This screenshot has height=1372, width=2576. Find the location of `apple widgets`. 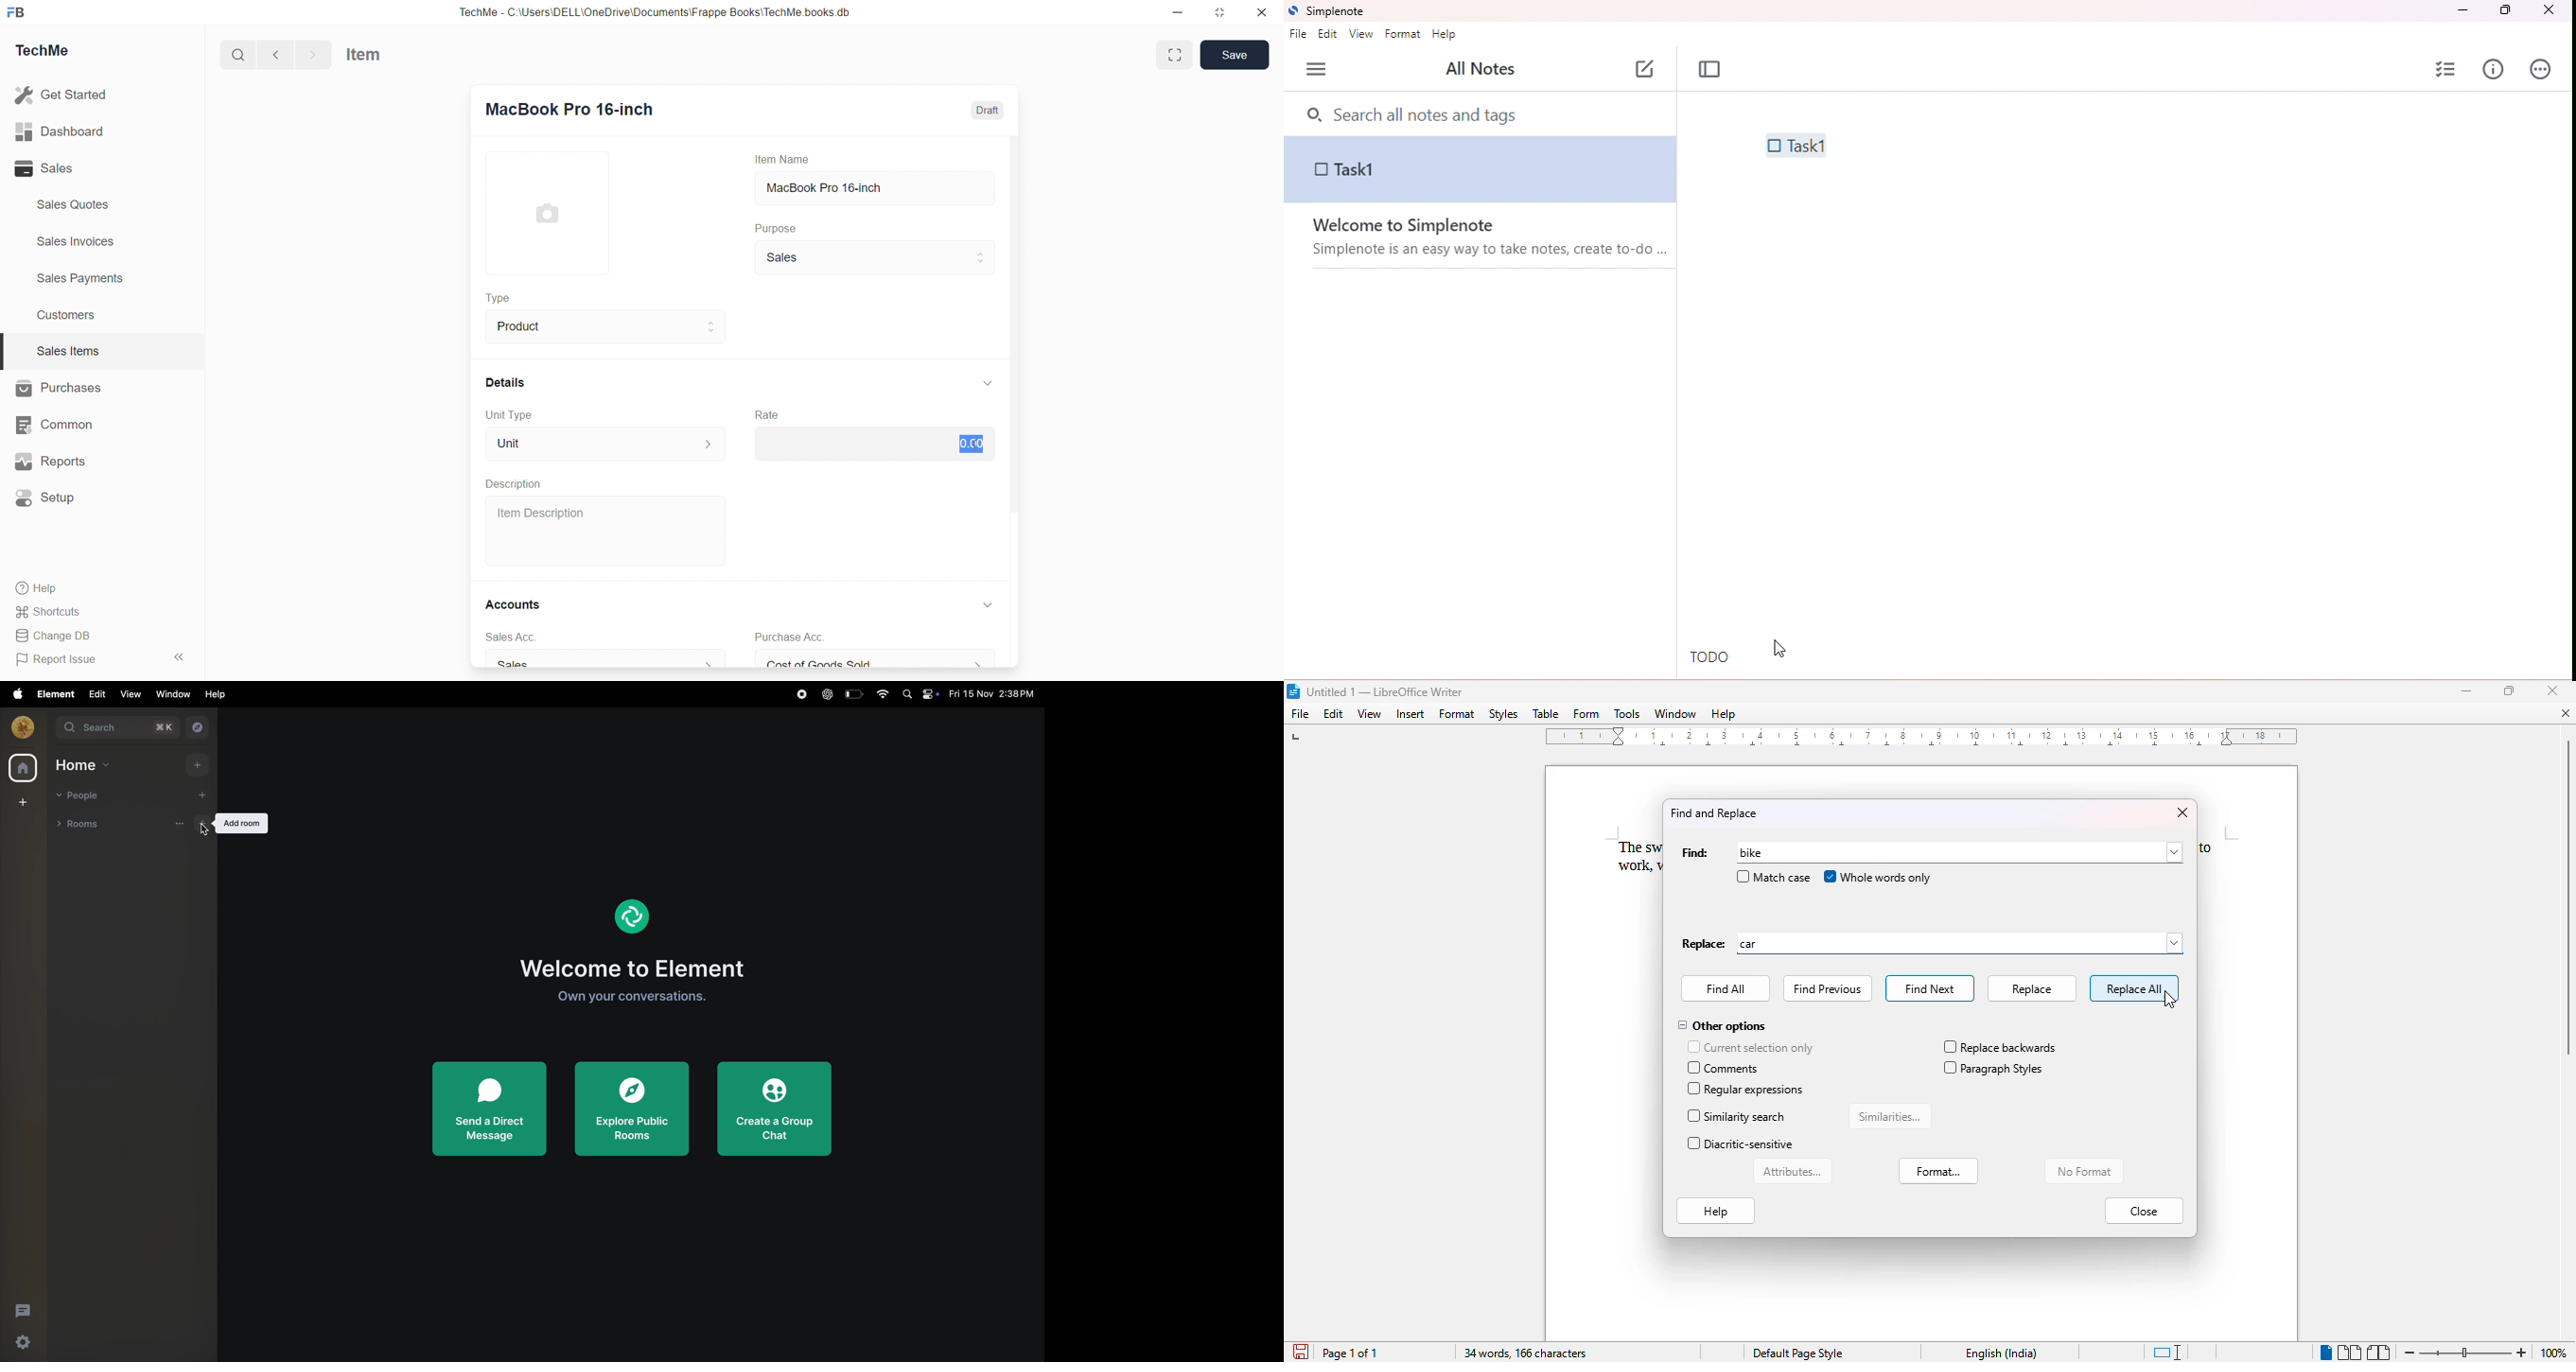

apple widgets is located at coordinates (919, 693).